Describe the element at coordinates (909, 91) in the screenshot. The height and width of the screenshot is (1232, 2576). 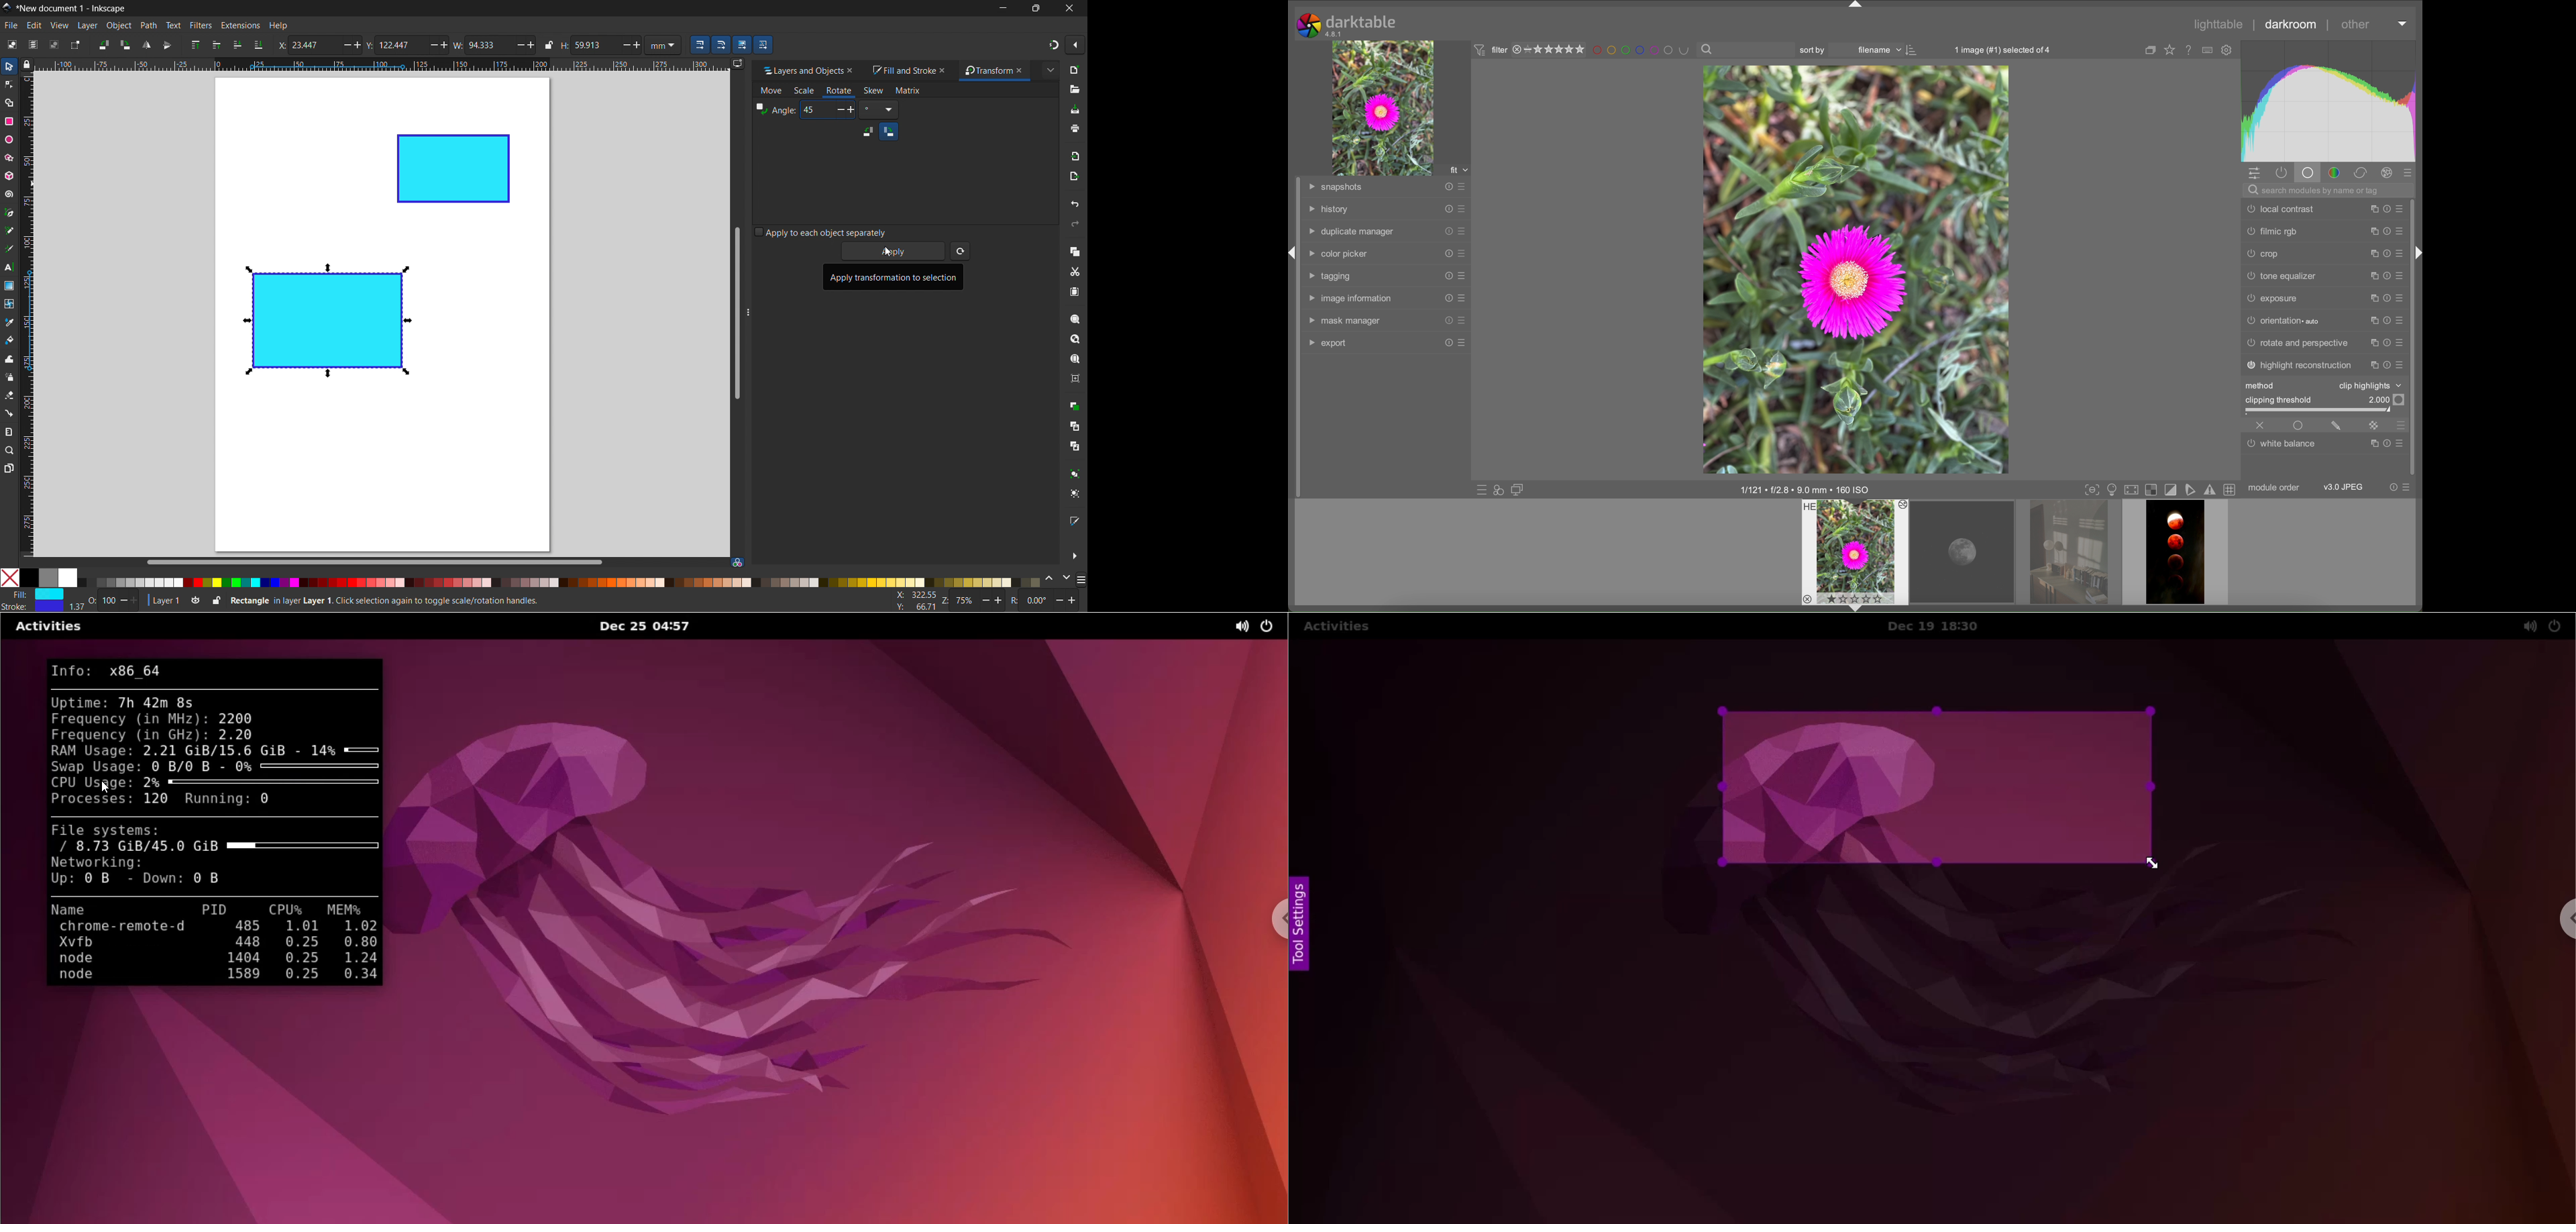
I see `matrix` at that location.